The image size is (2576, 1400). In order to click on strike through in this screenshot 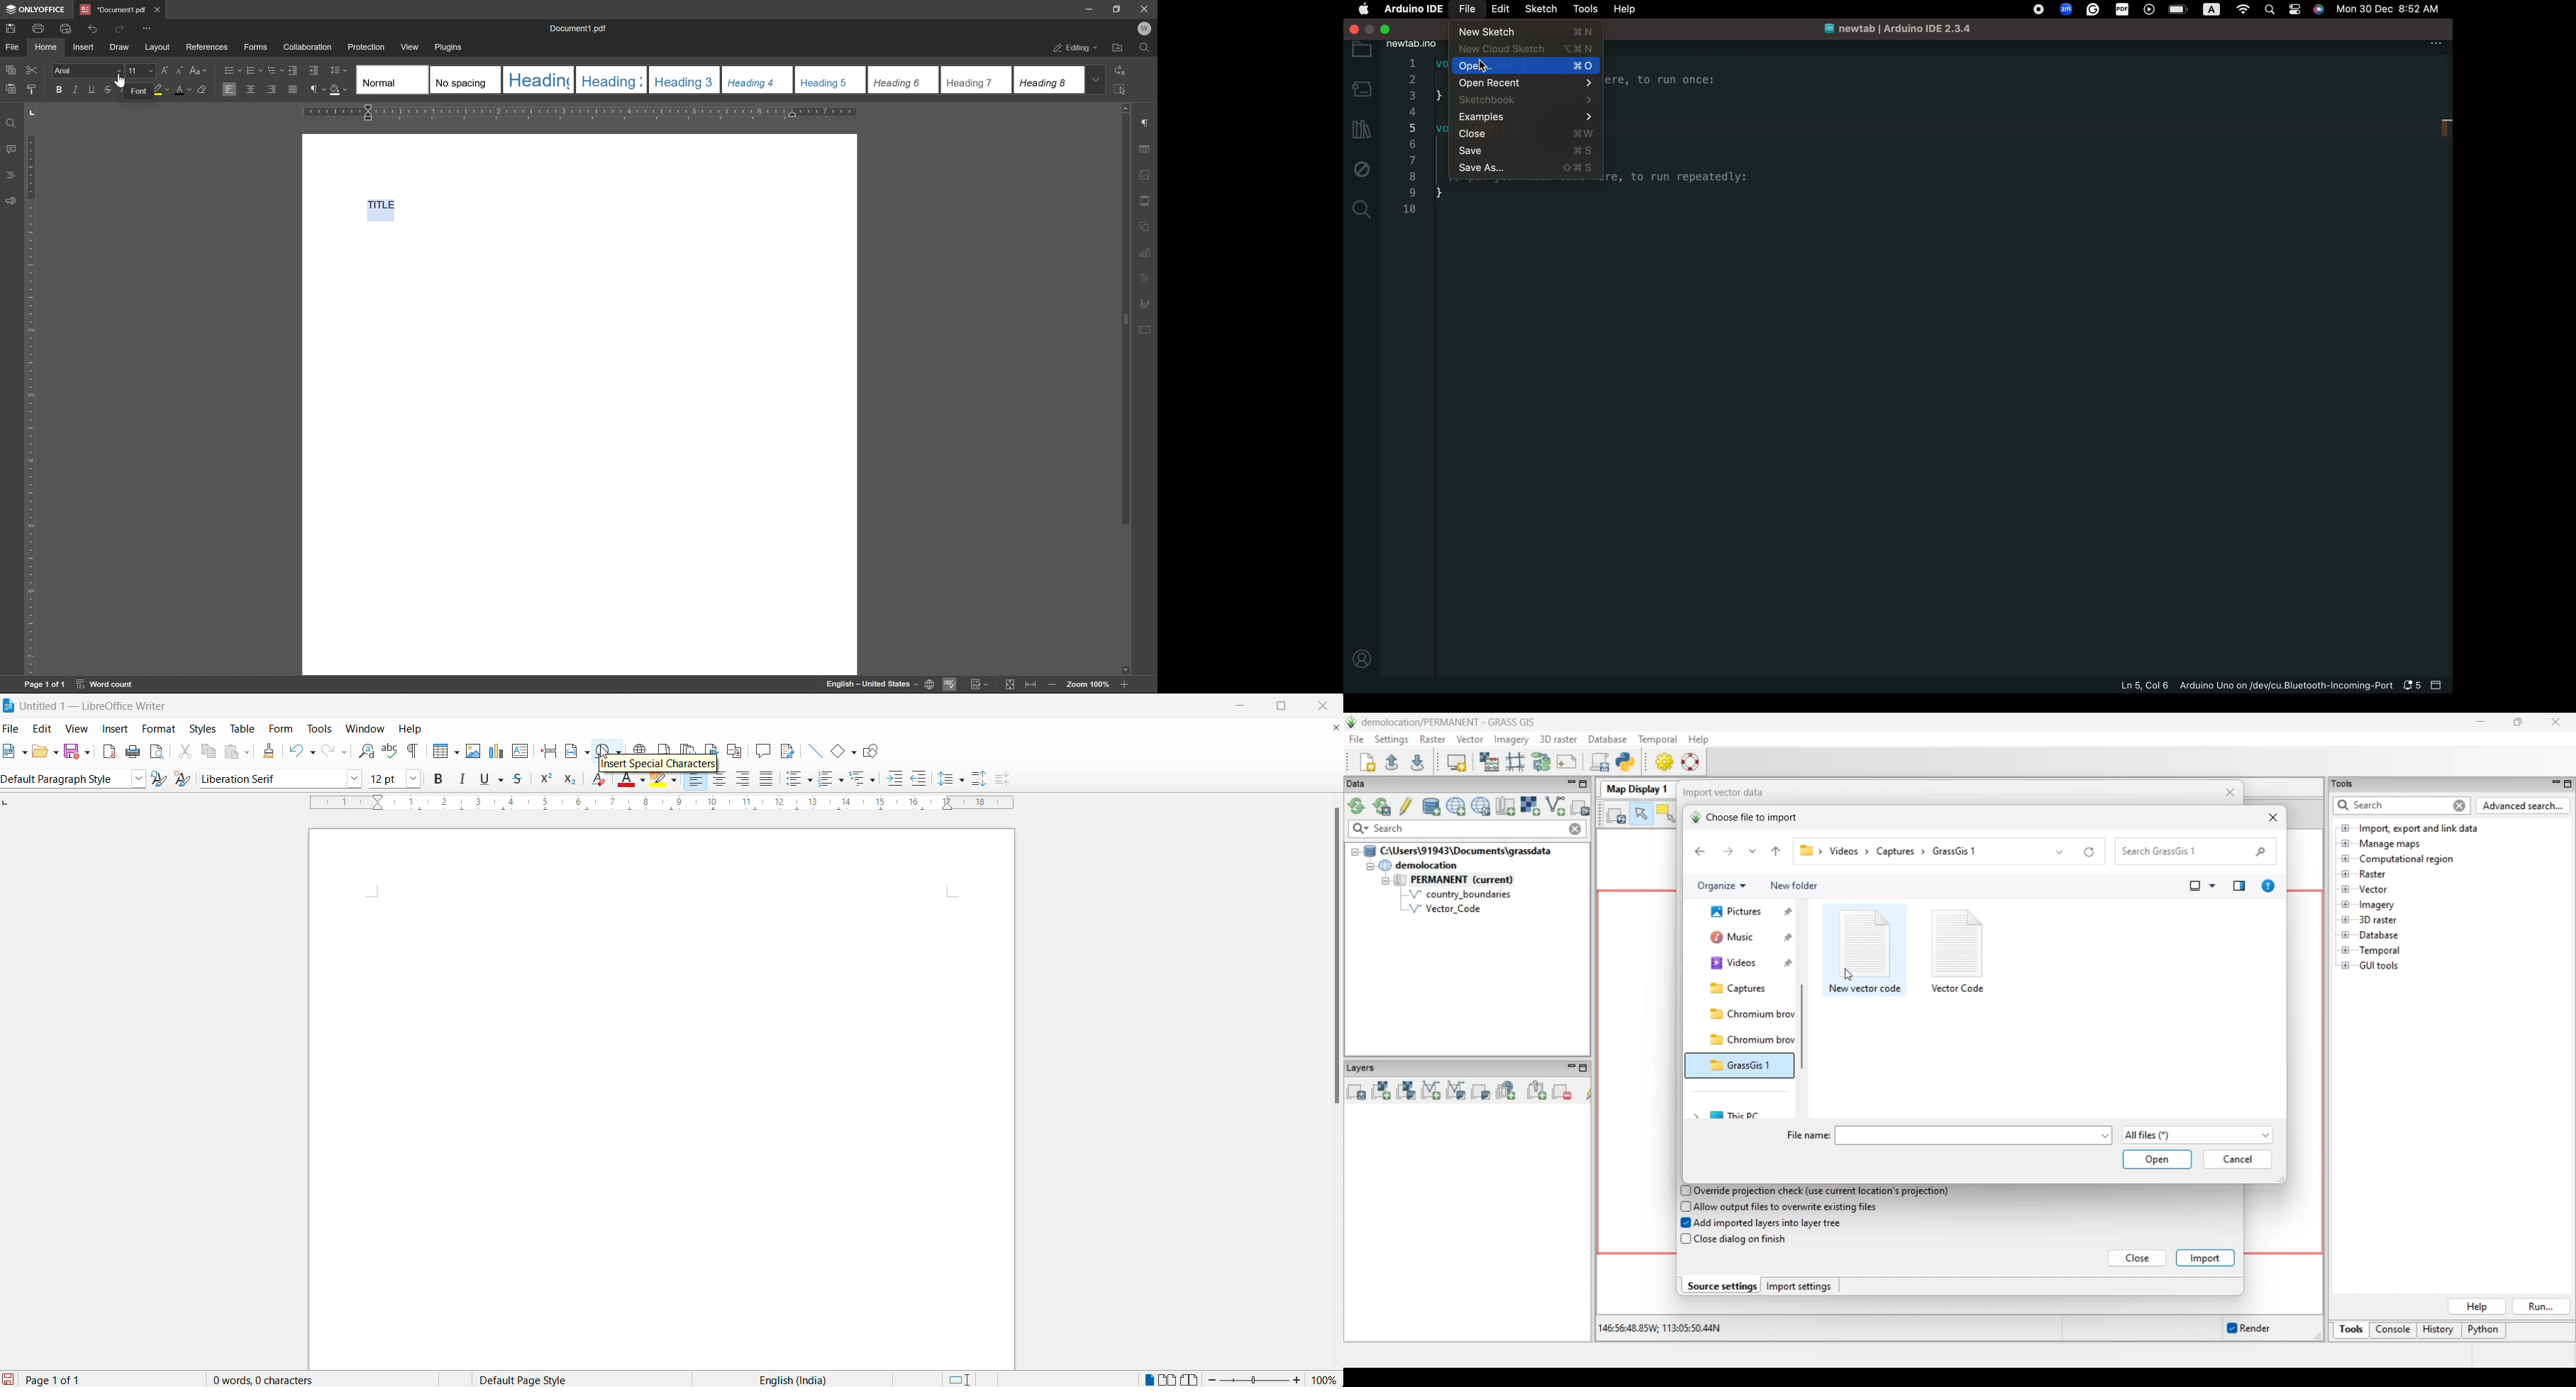, I will do `click(523, 780)`.